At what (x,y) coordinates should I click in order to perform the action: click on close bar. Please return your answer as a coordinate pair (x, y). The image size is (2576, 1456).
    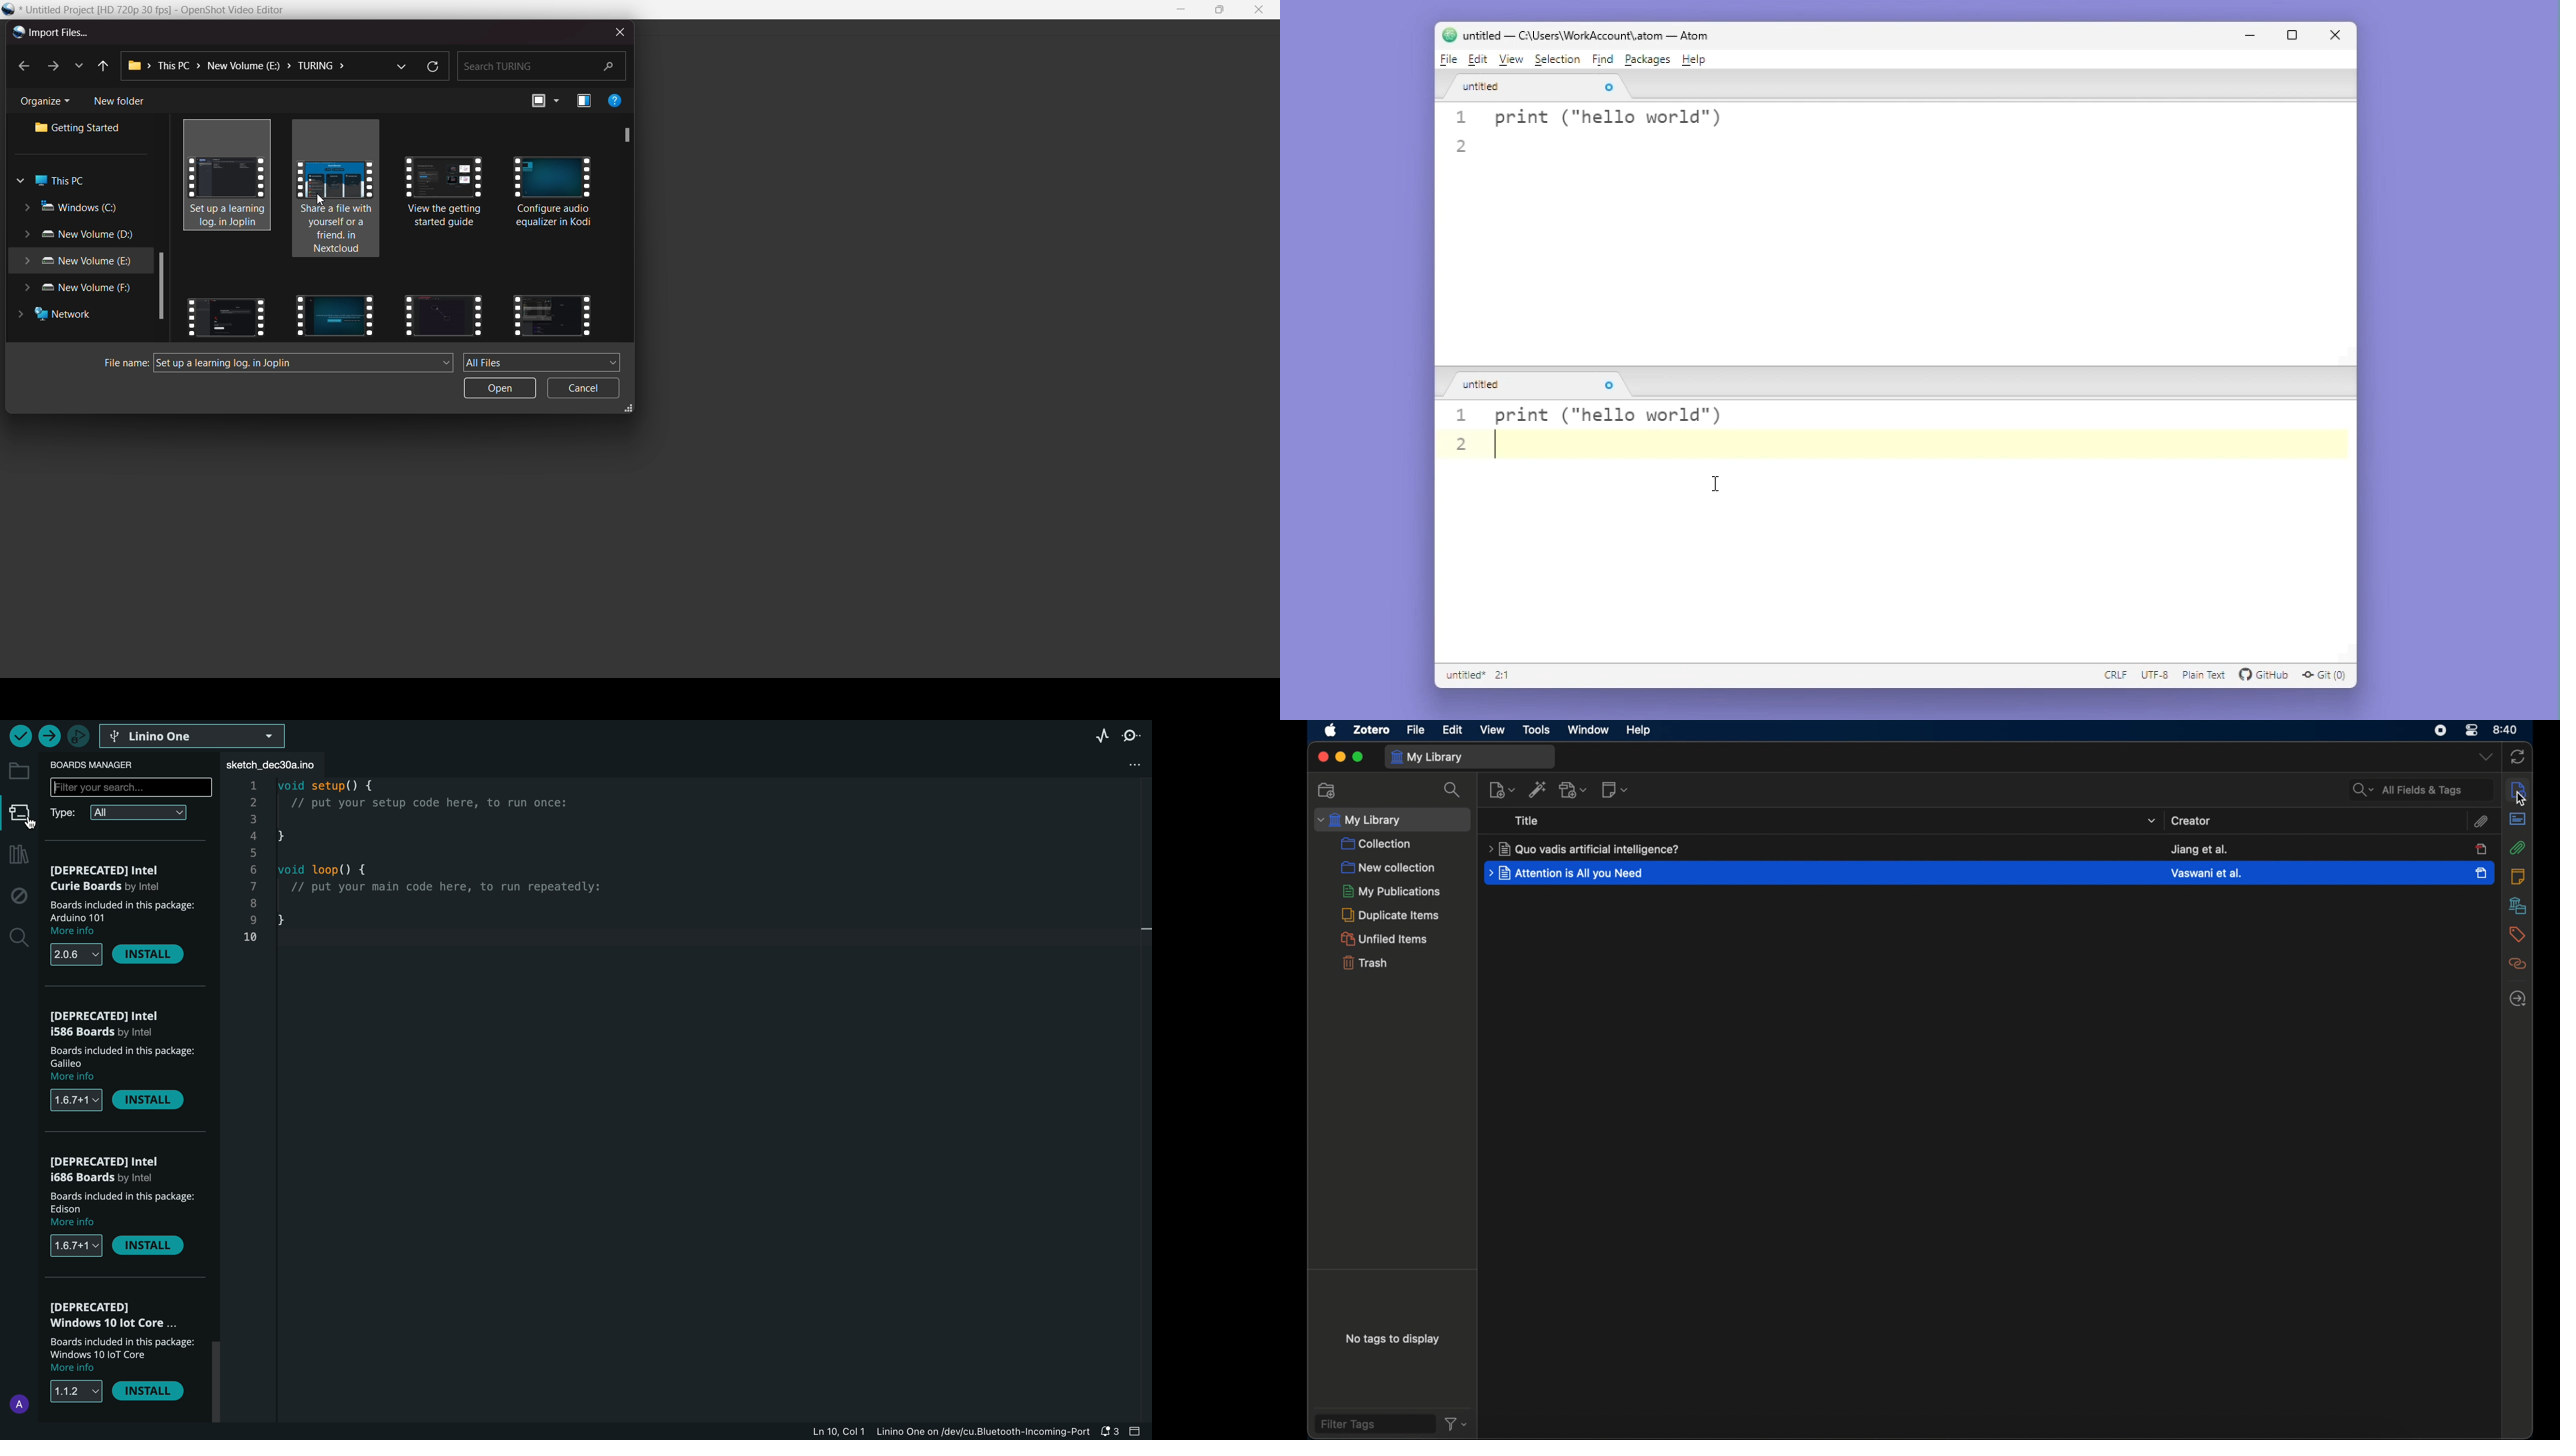
    Looking at the image, I should click on (1139, 1433).